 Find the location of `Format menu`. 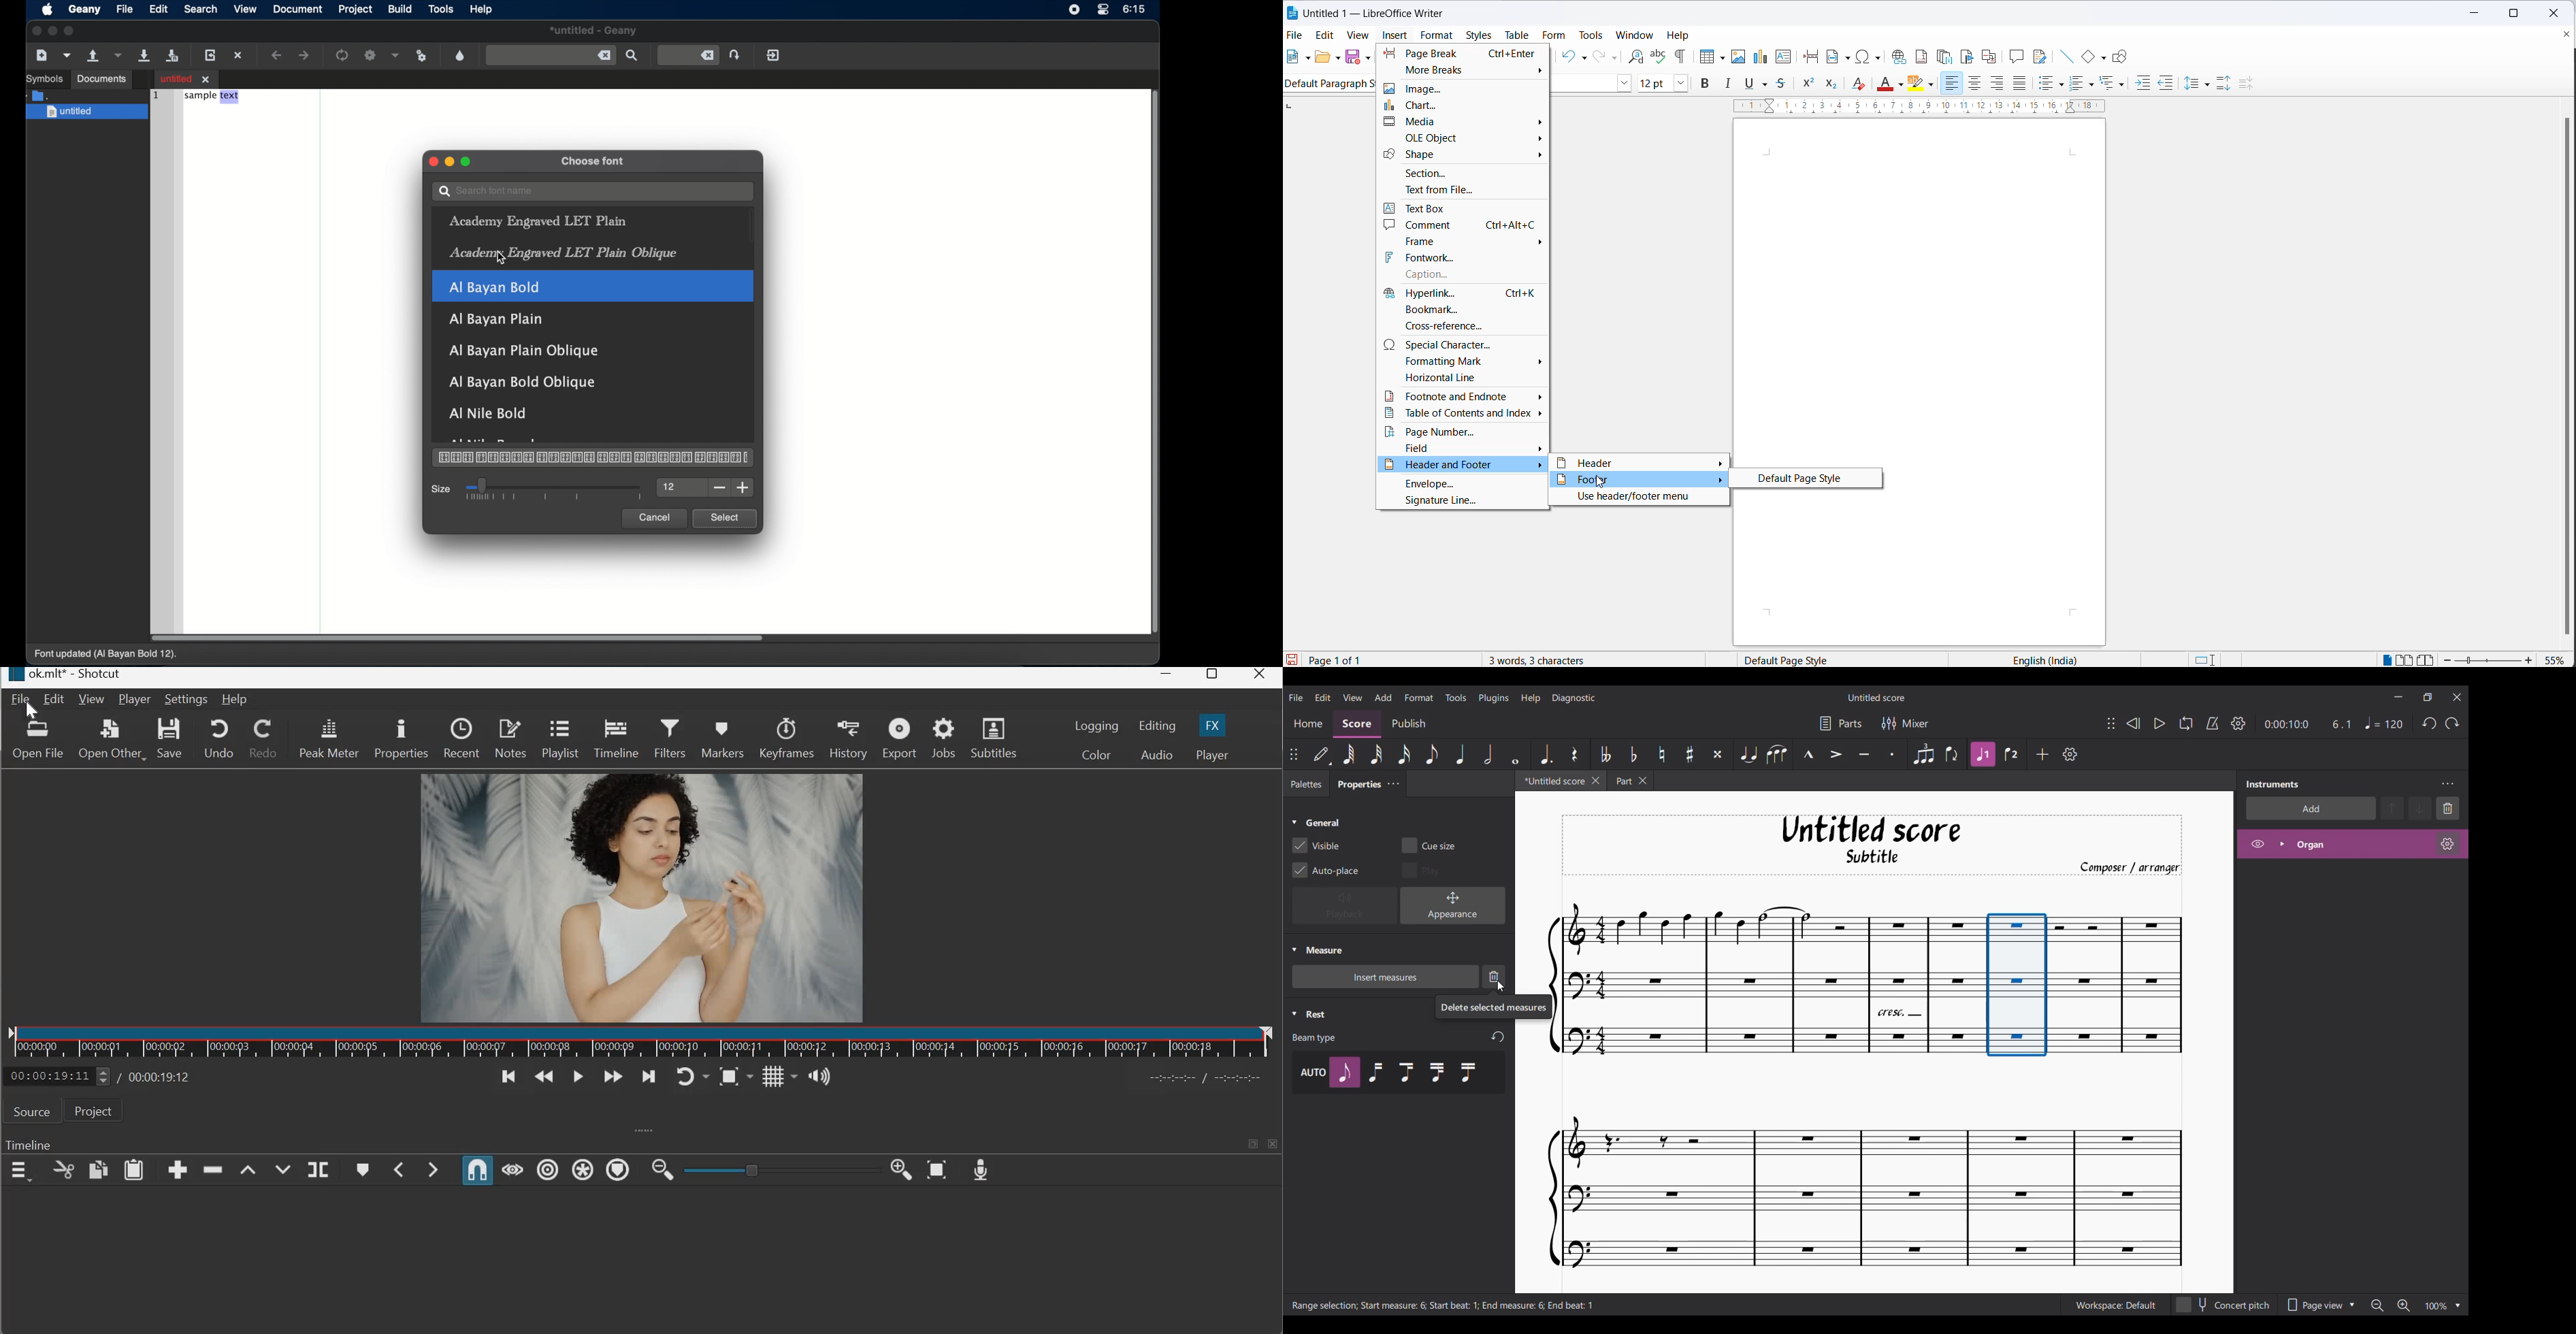

Format menu is located at coordinates (1418, 697).